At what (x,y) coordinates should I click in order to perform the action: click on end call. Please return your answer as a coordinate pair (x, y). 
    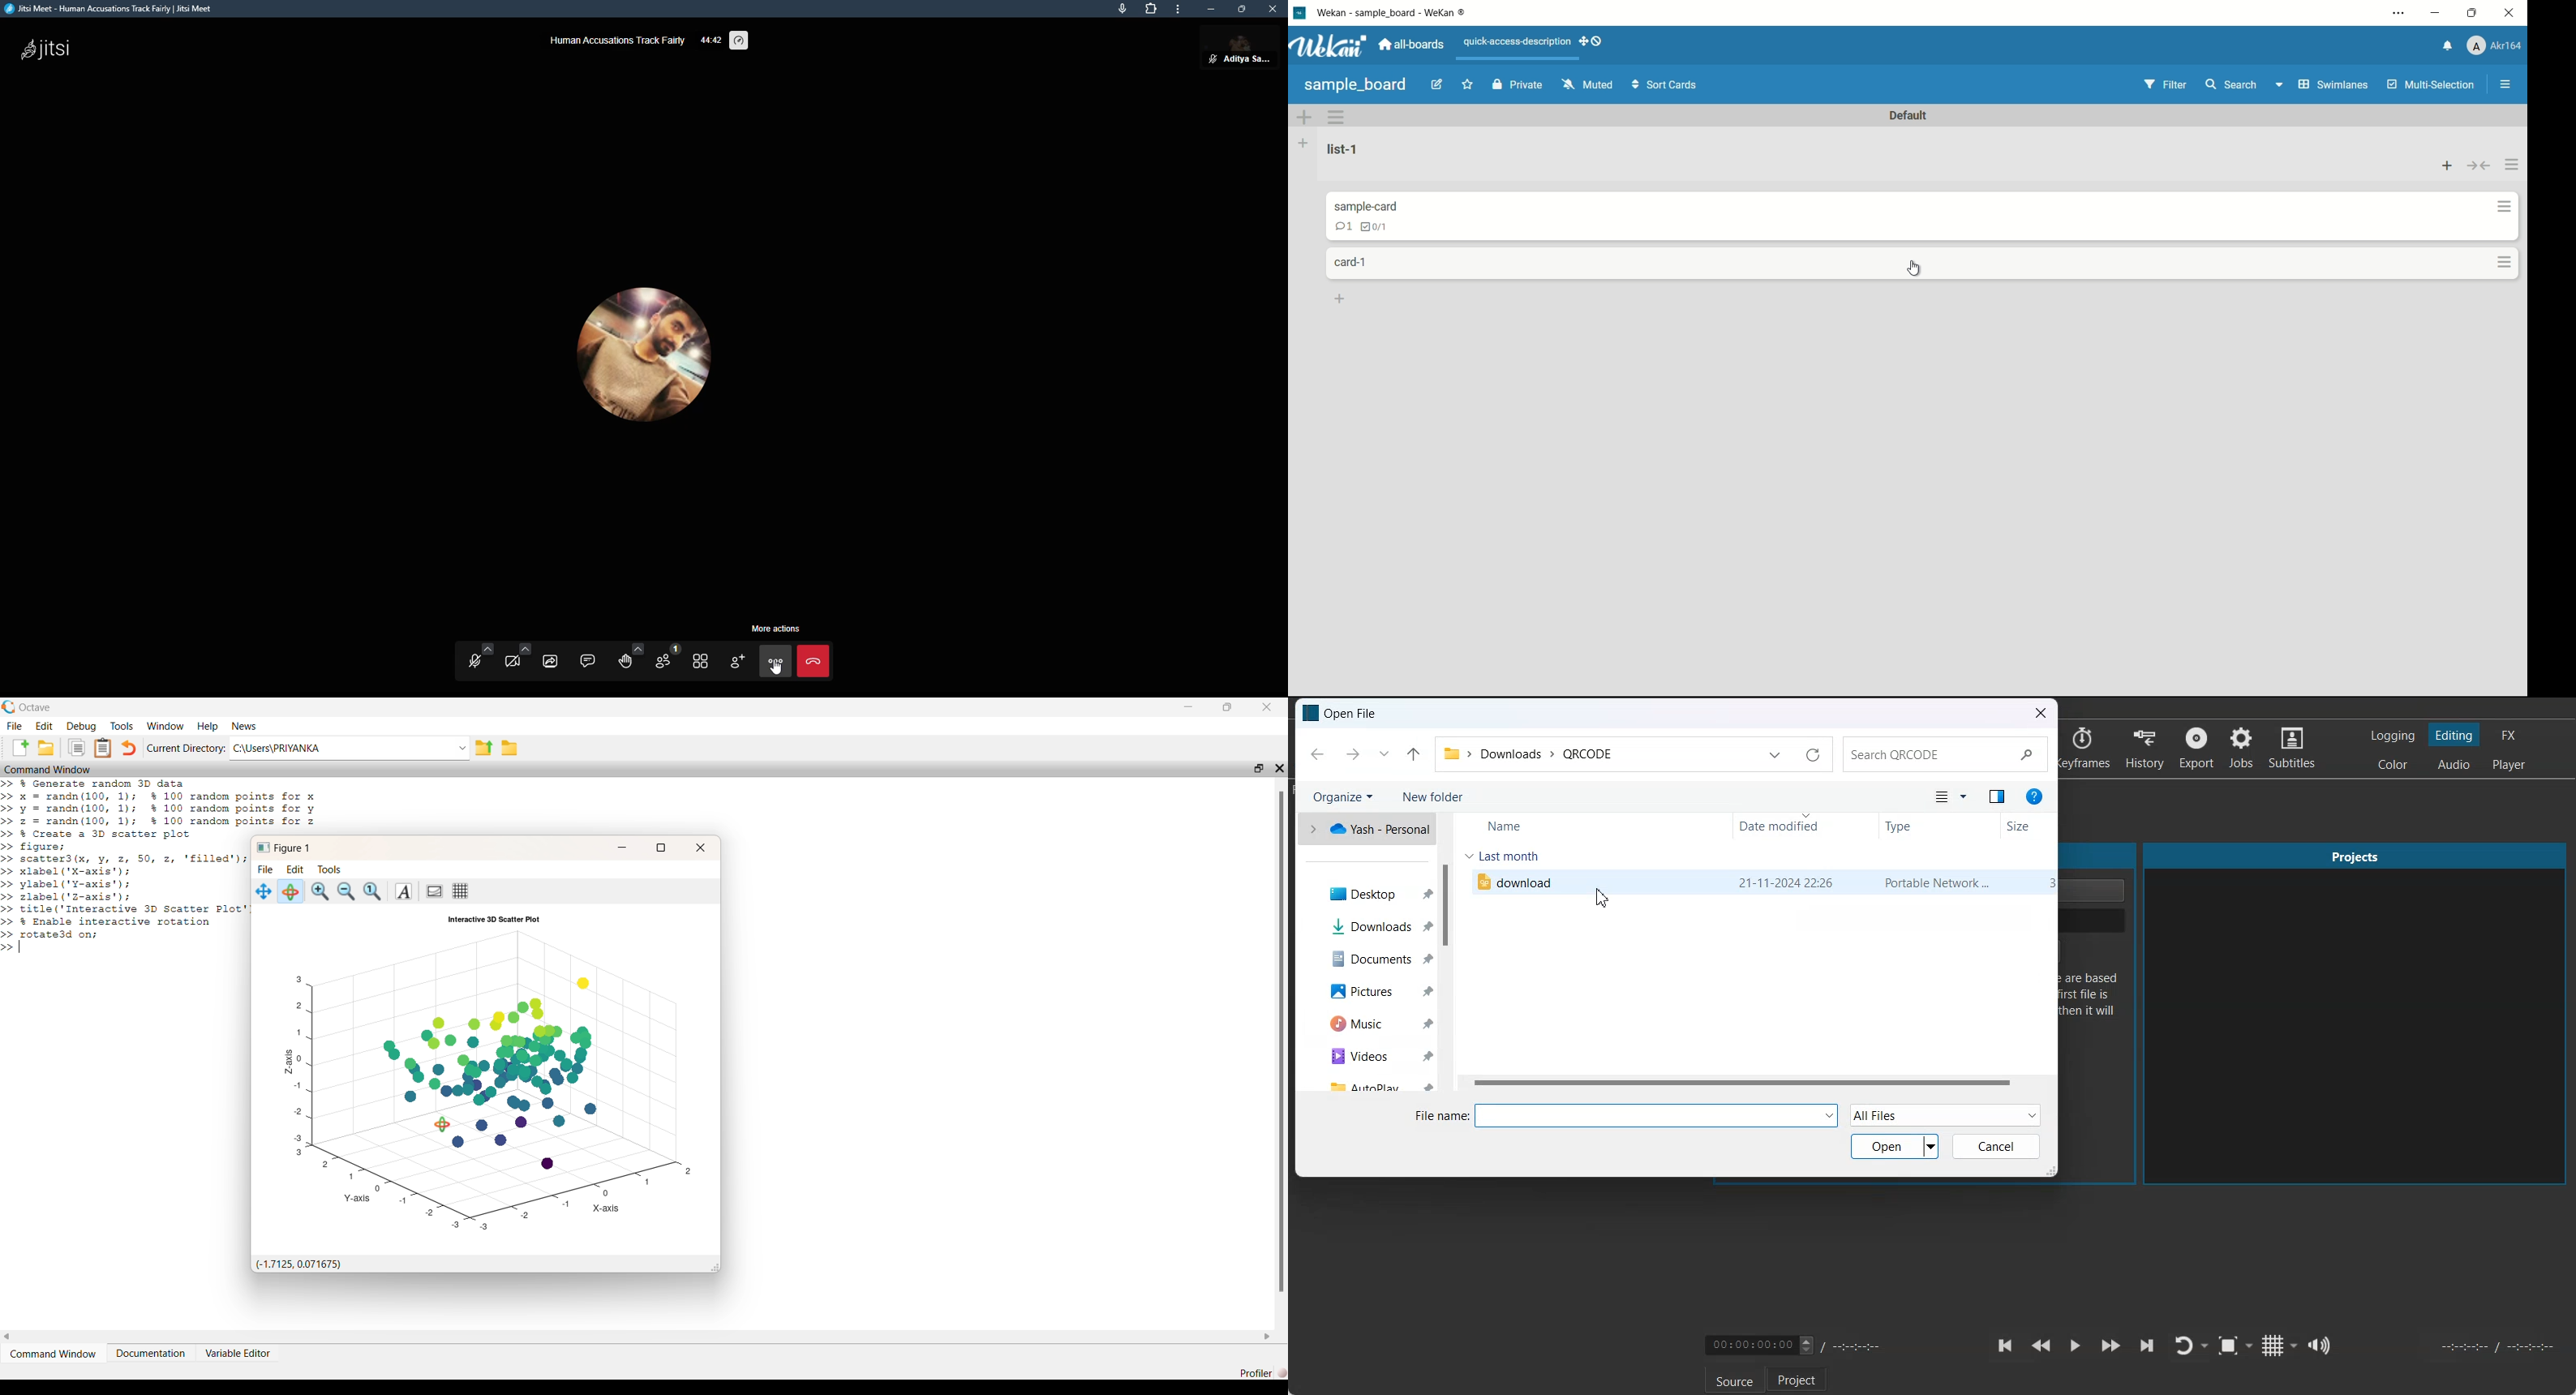
    Looking at the image, I should click on (812, 661).